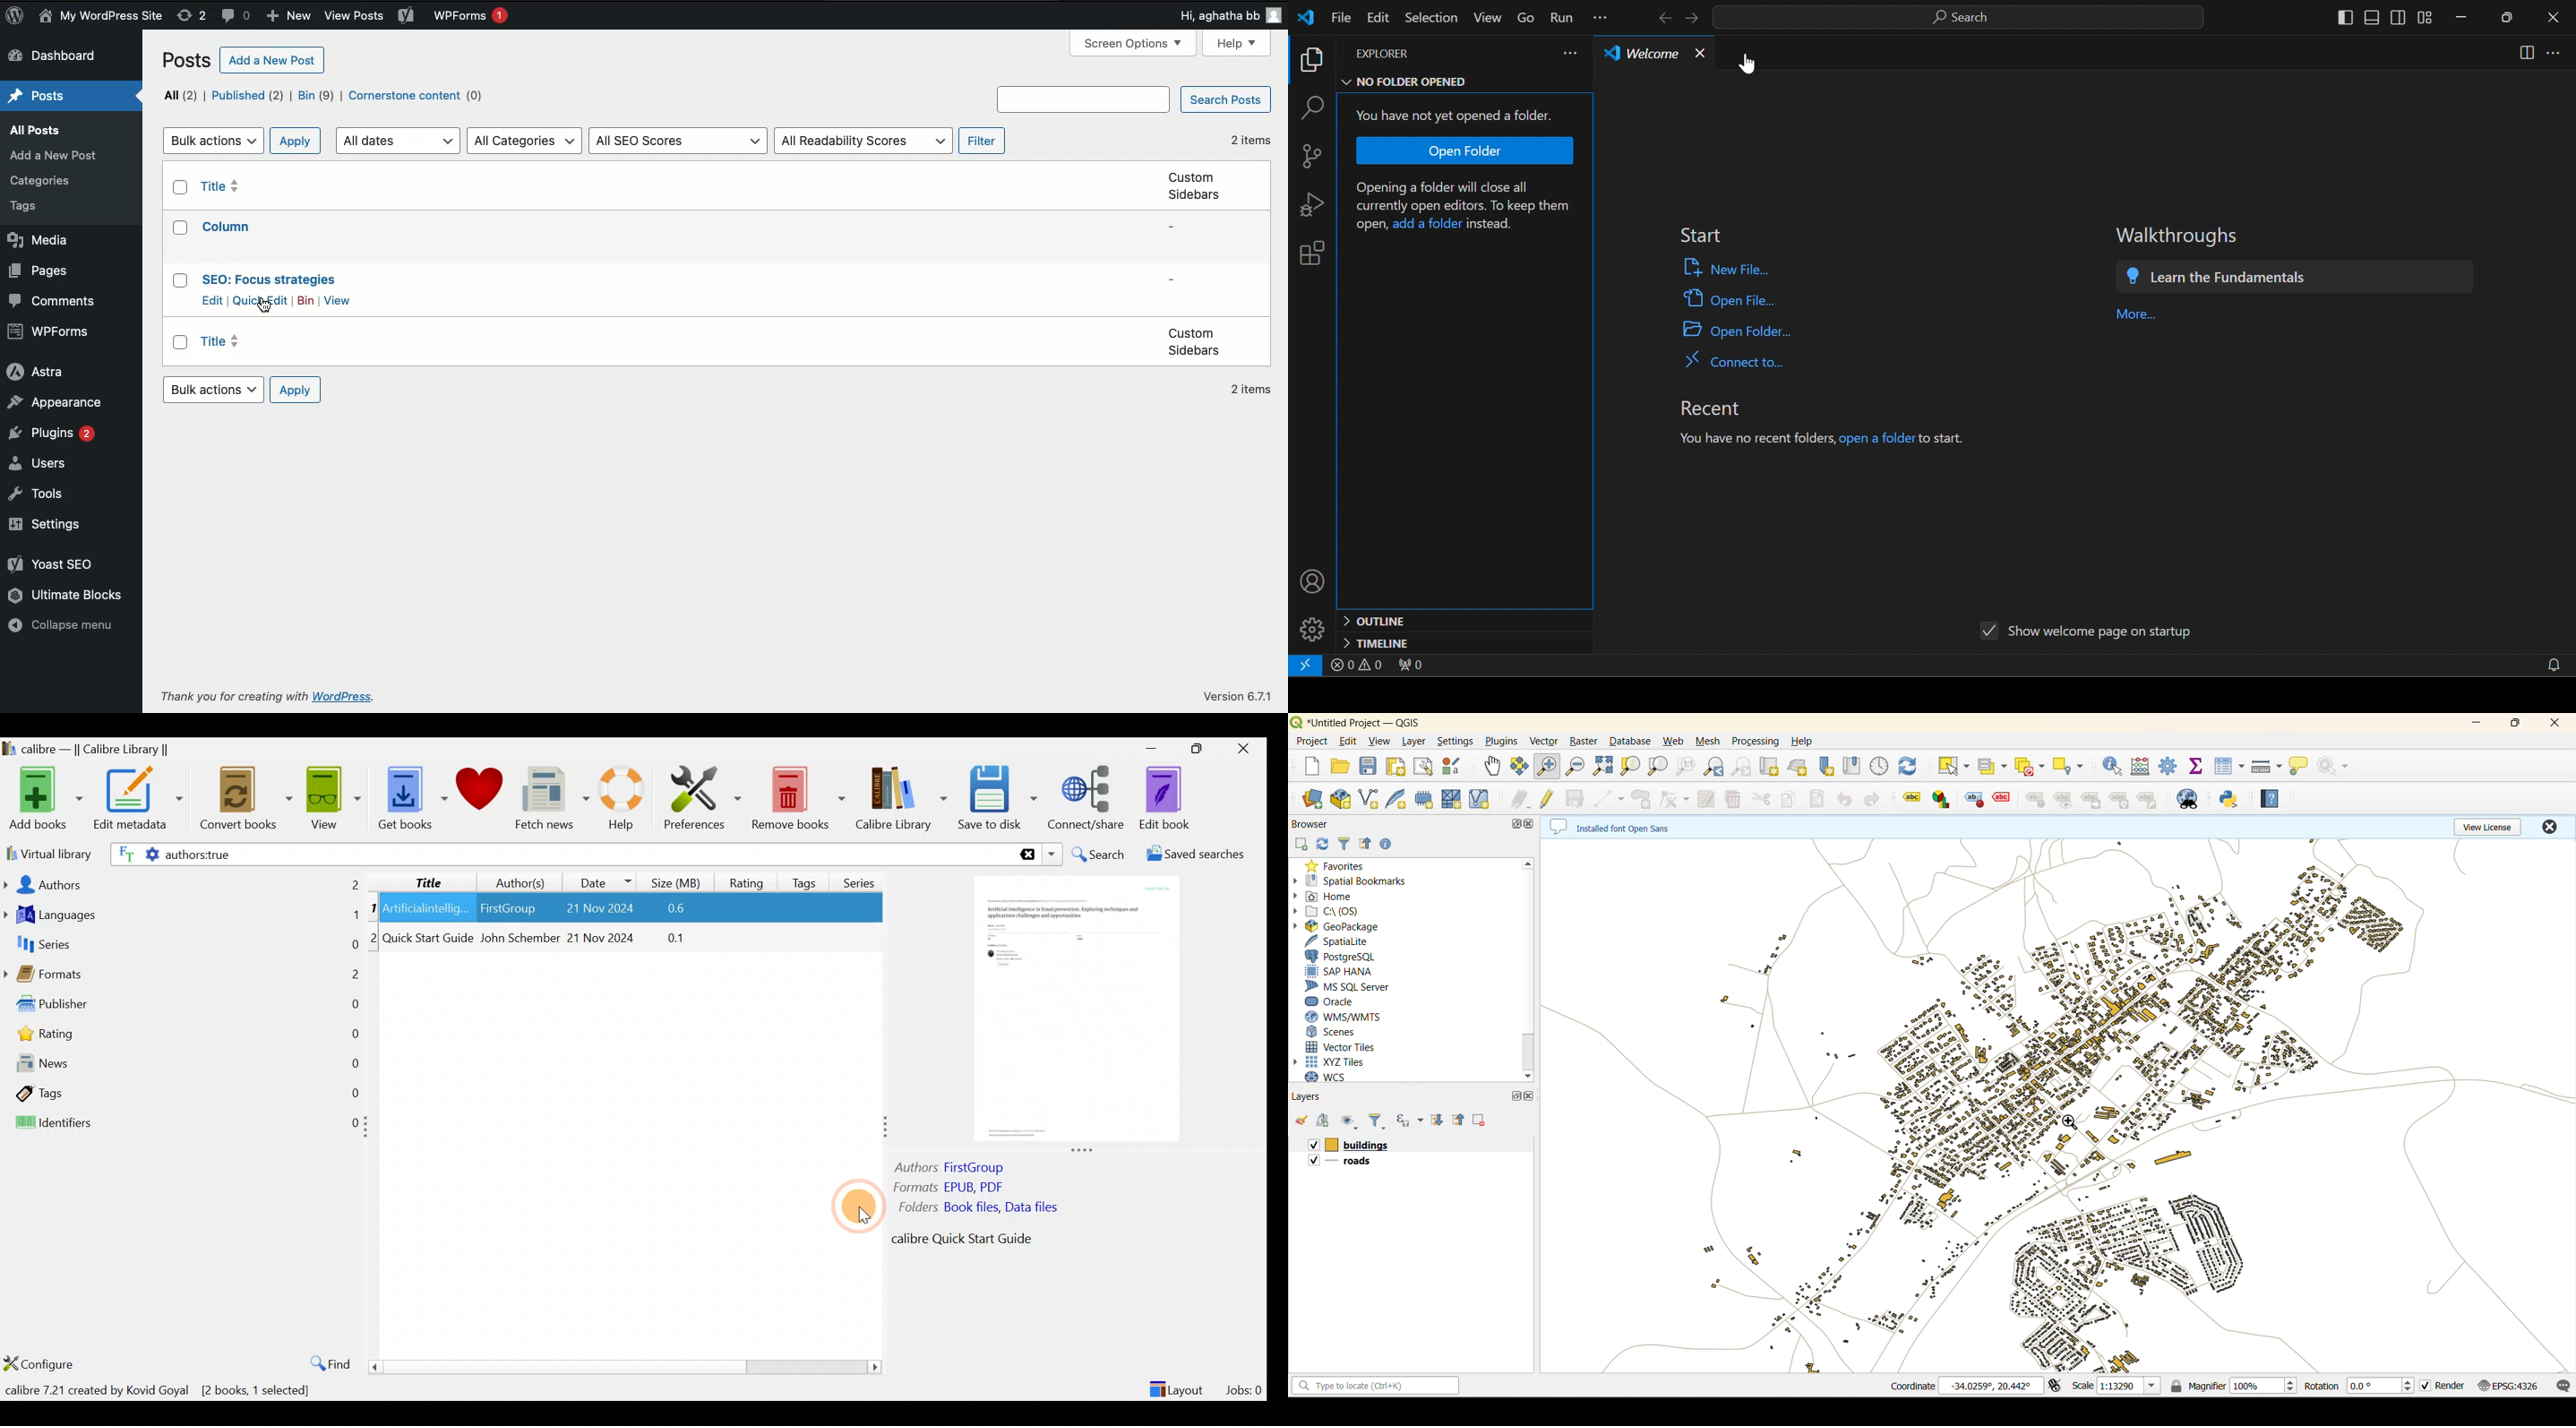 This screenshot has height=1428, width=2576. I want to click on more, so click(1605, 15).